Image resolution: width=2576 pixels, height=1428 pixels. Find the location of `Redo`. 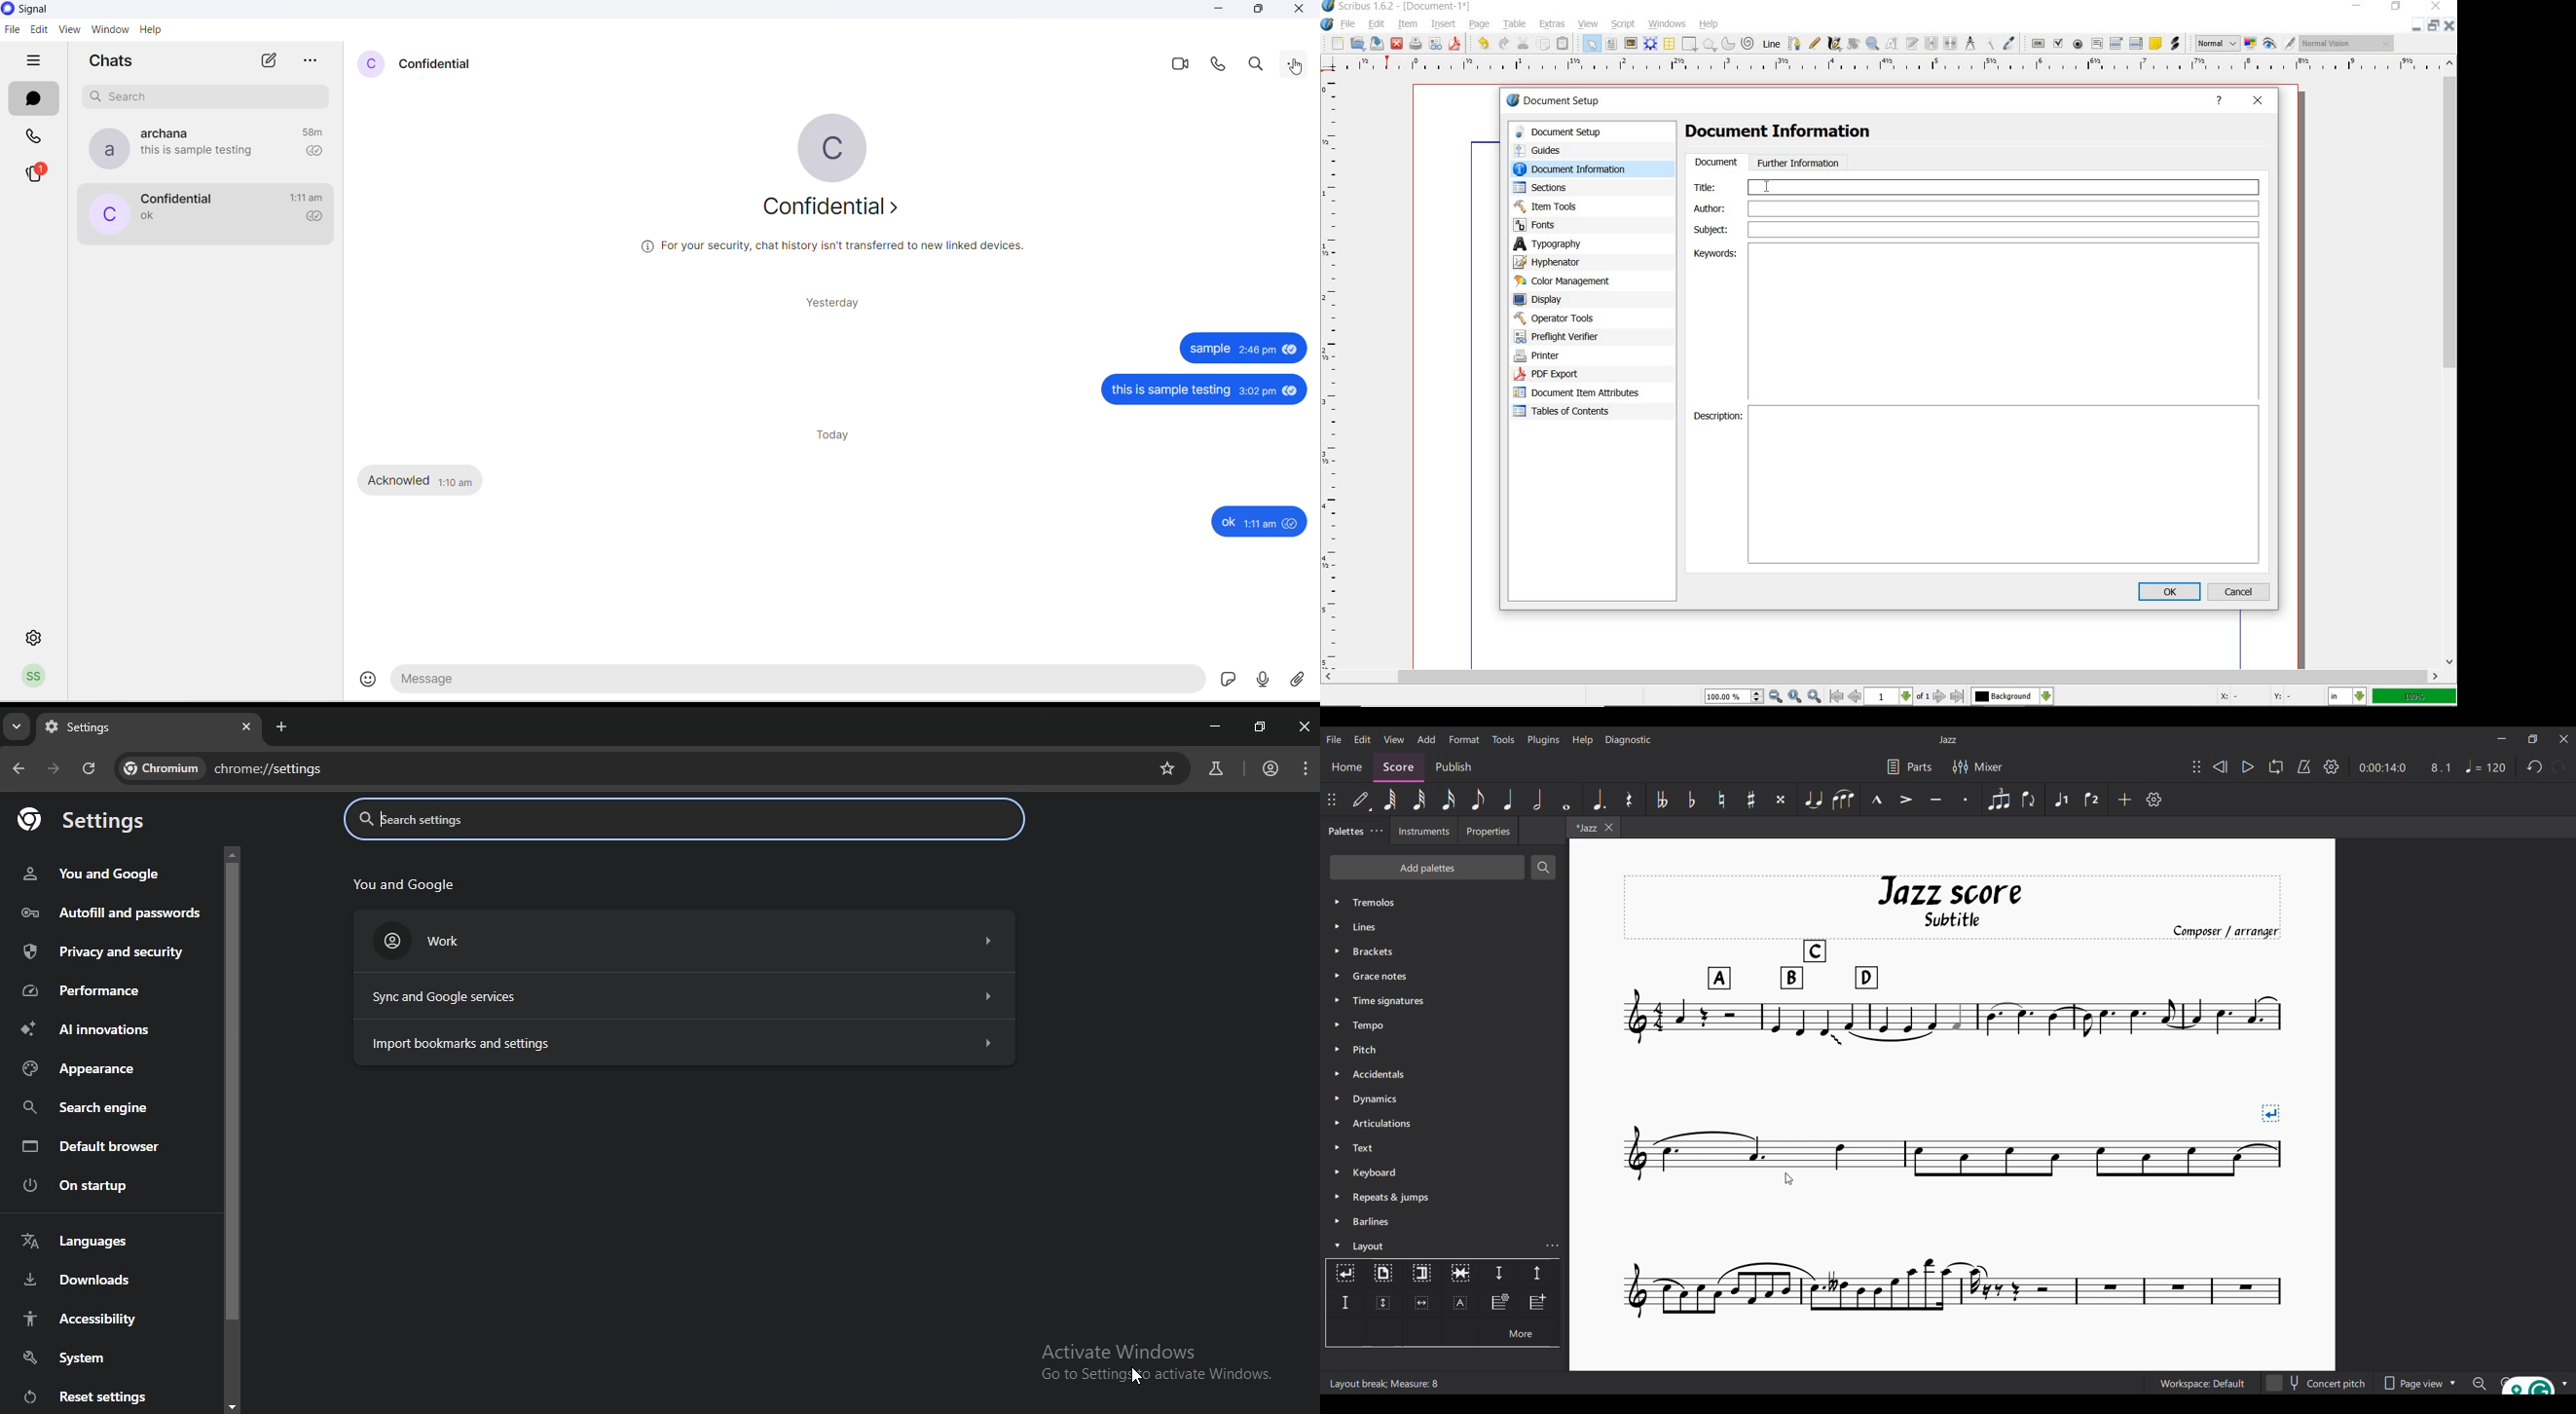

Redo is located at coordinates (2559, 766).